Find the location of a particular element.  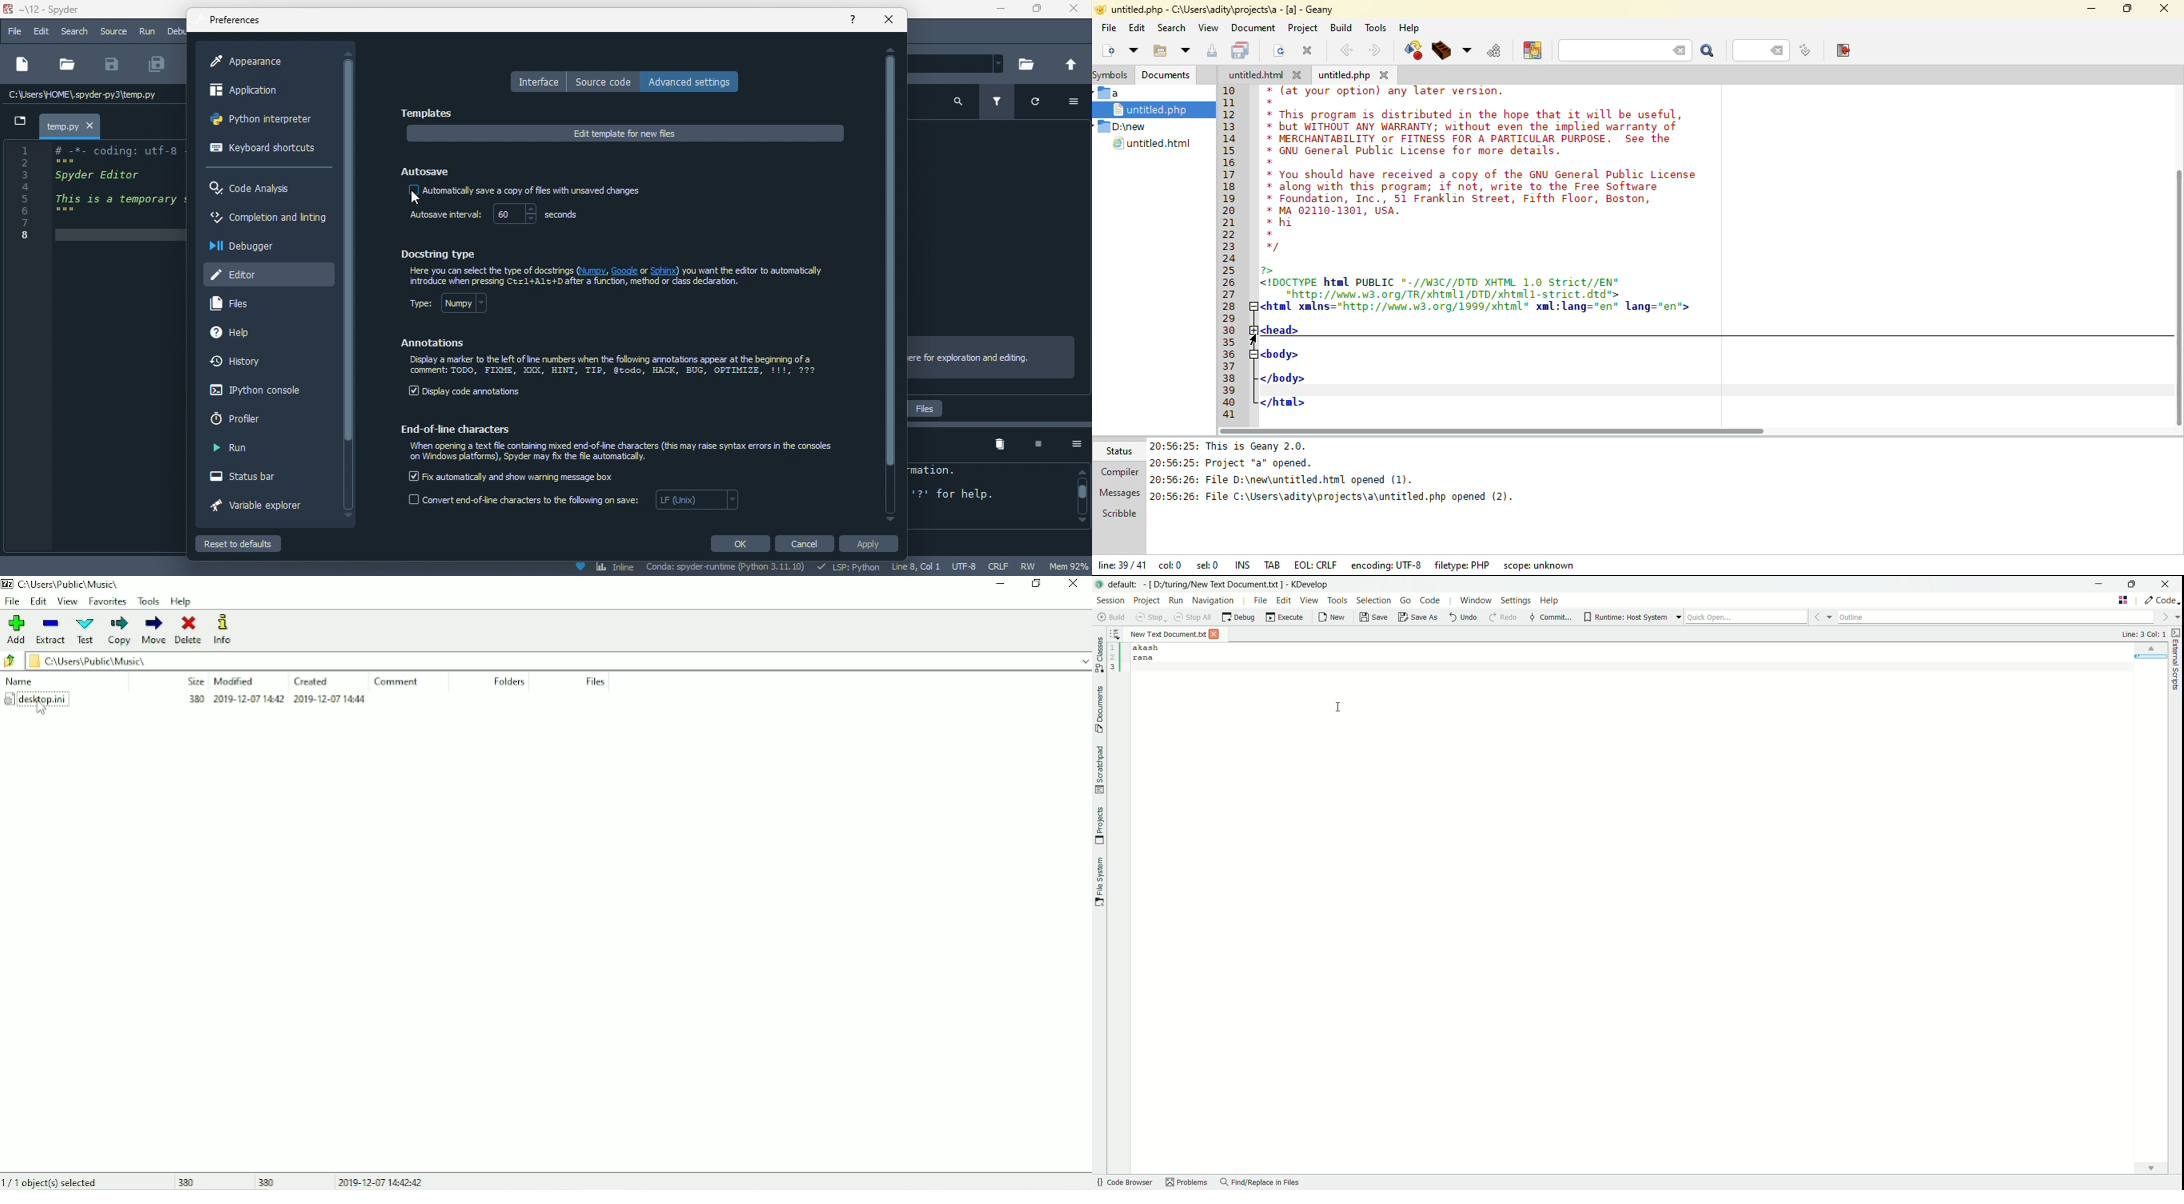

temp.py is located at coordinates (62, 126).